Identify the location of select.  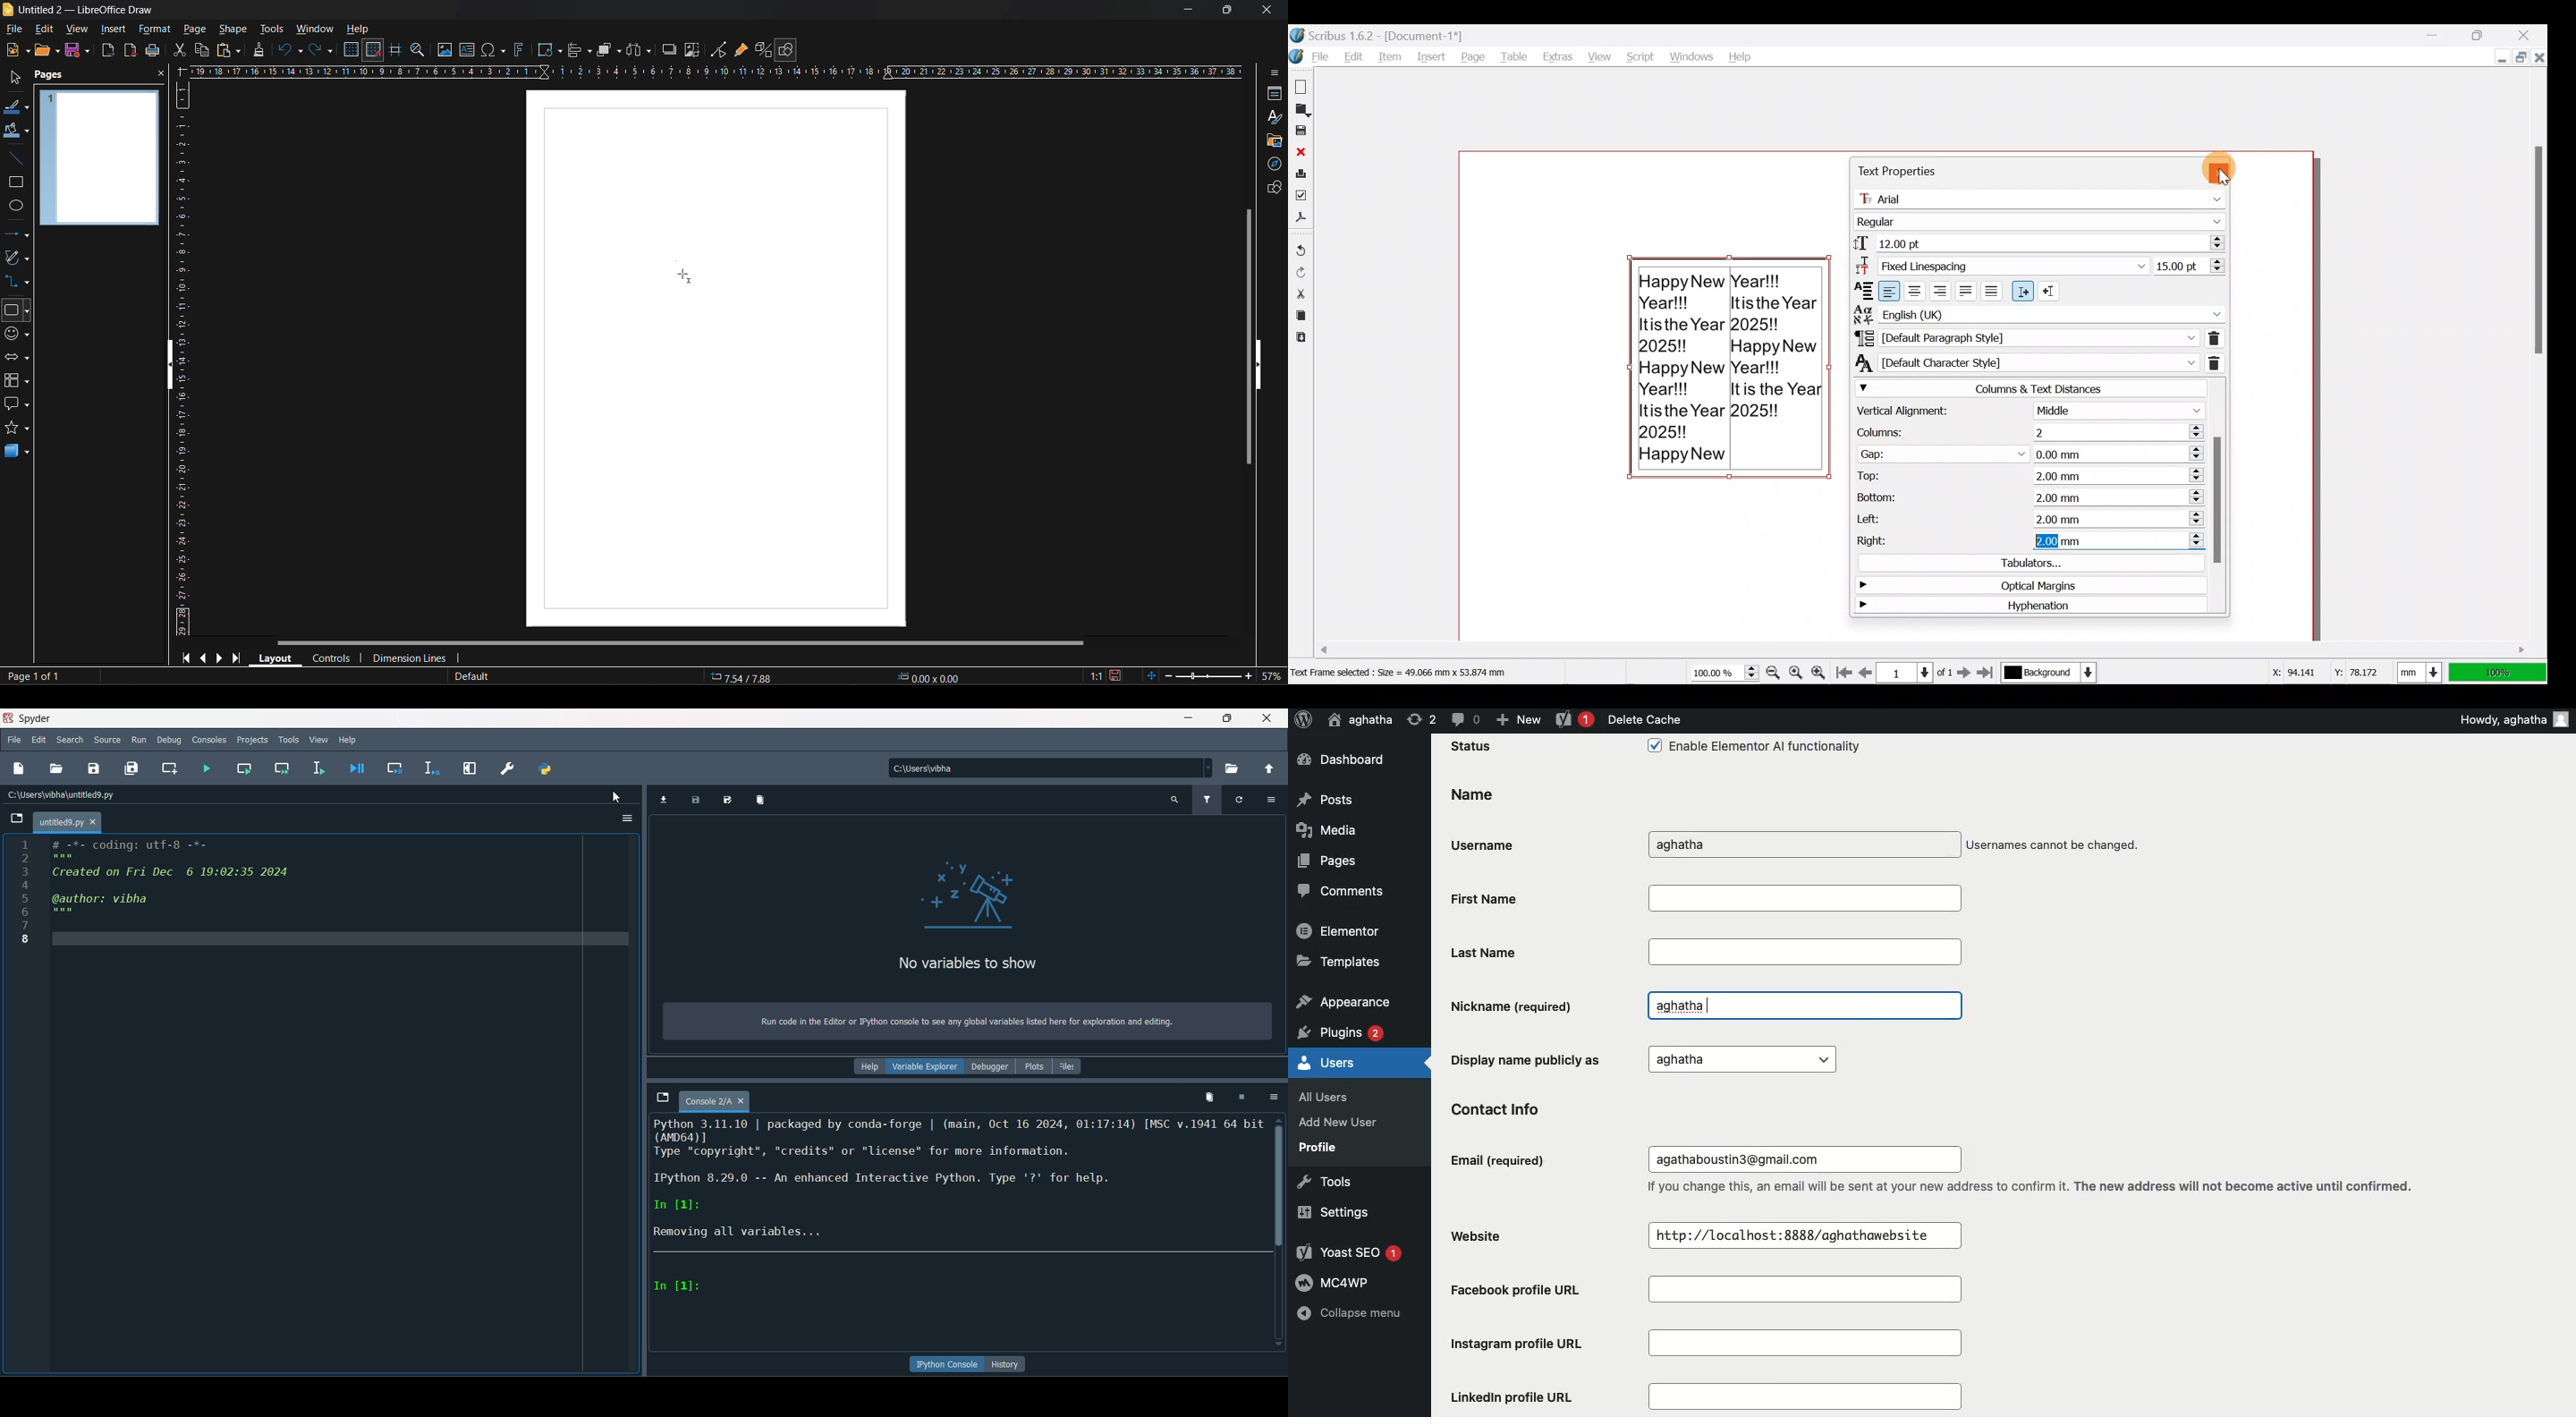
(15, 75).